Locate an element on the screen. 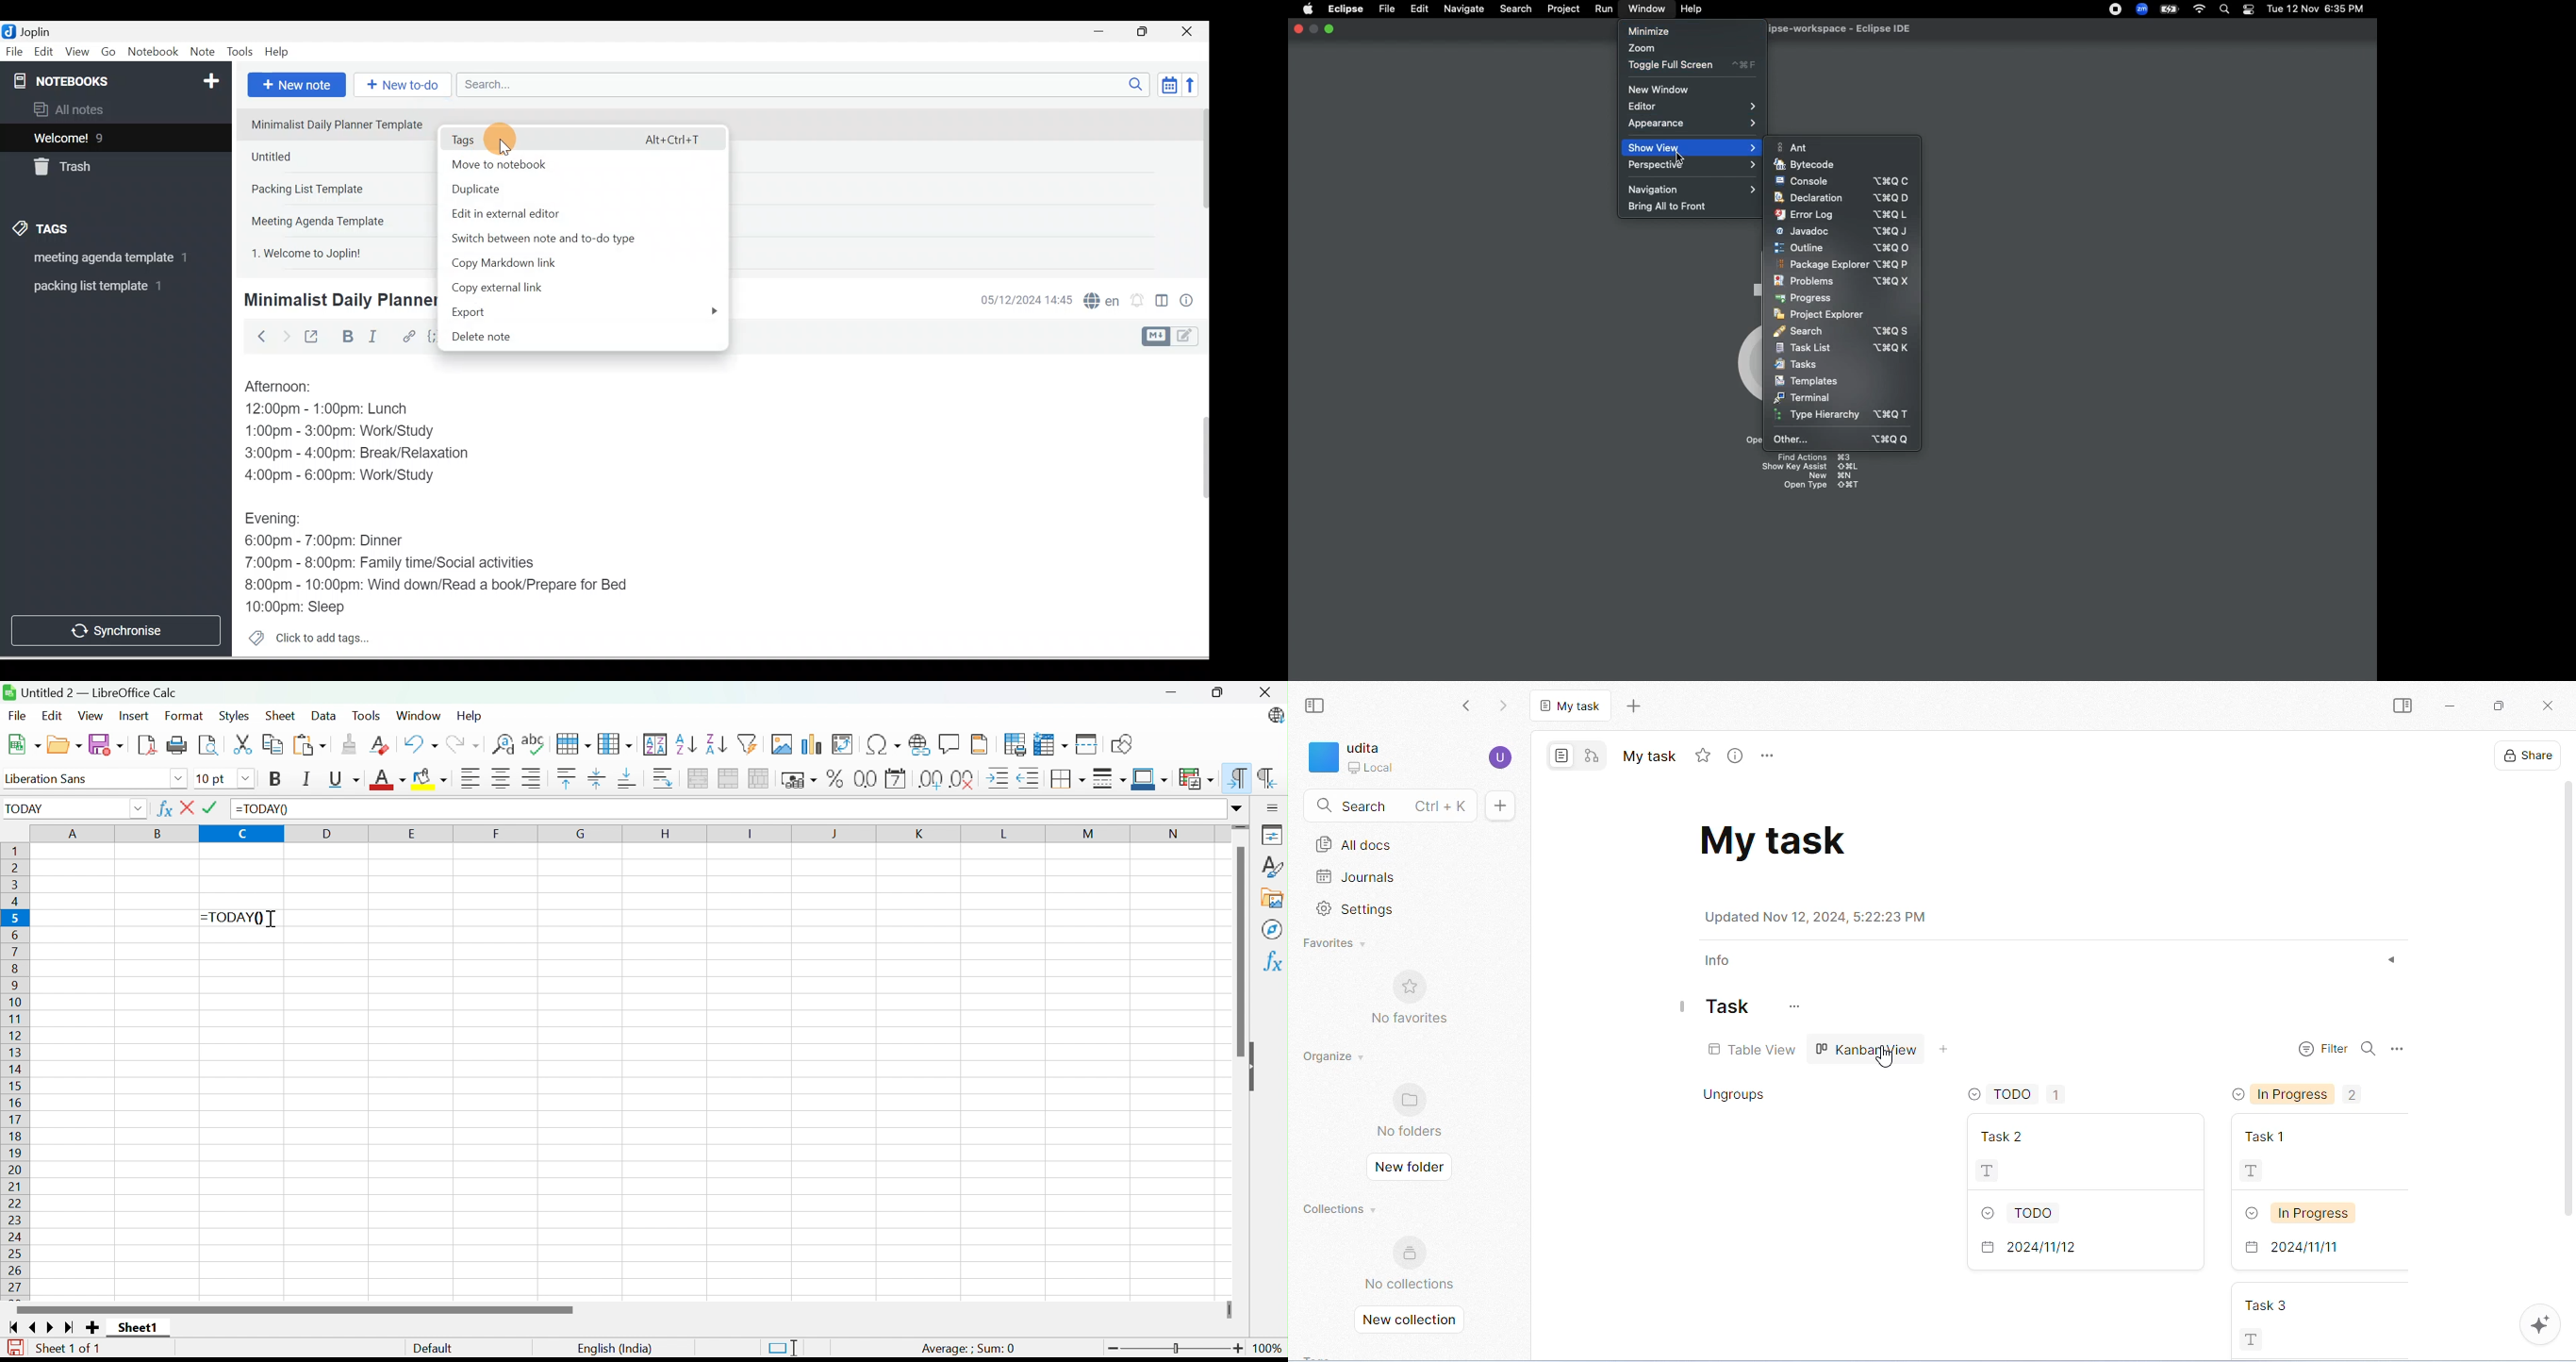 This screenshot has height=1372, width=2576. Note 3 is located at coordinates (335, 190).